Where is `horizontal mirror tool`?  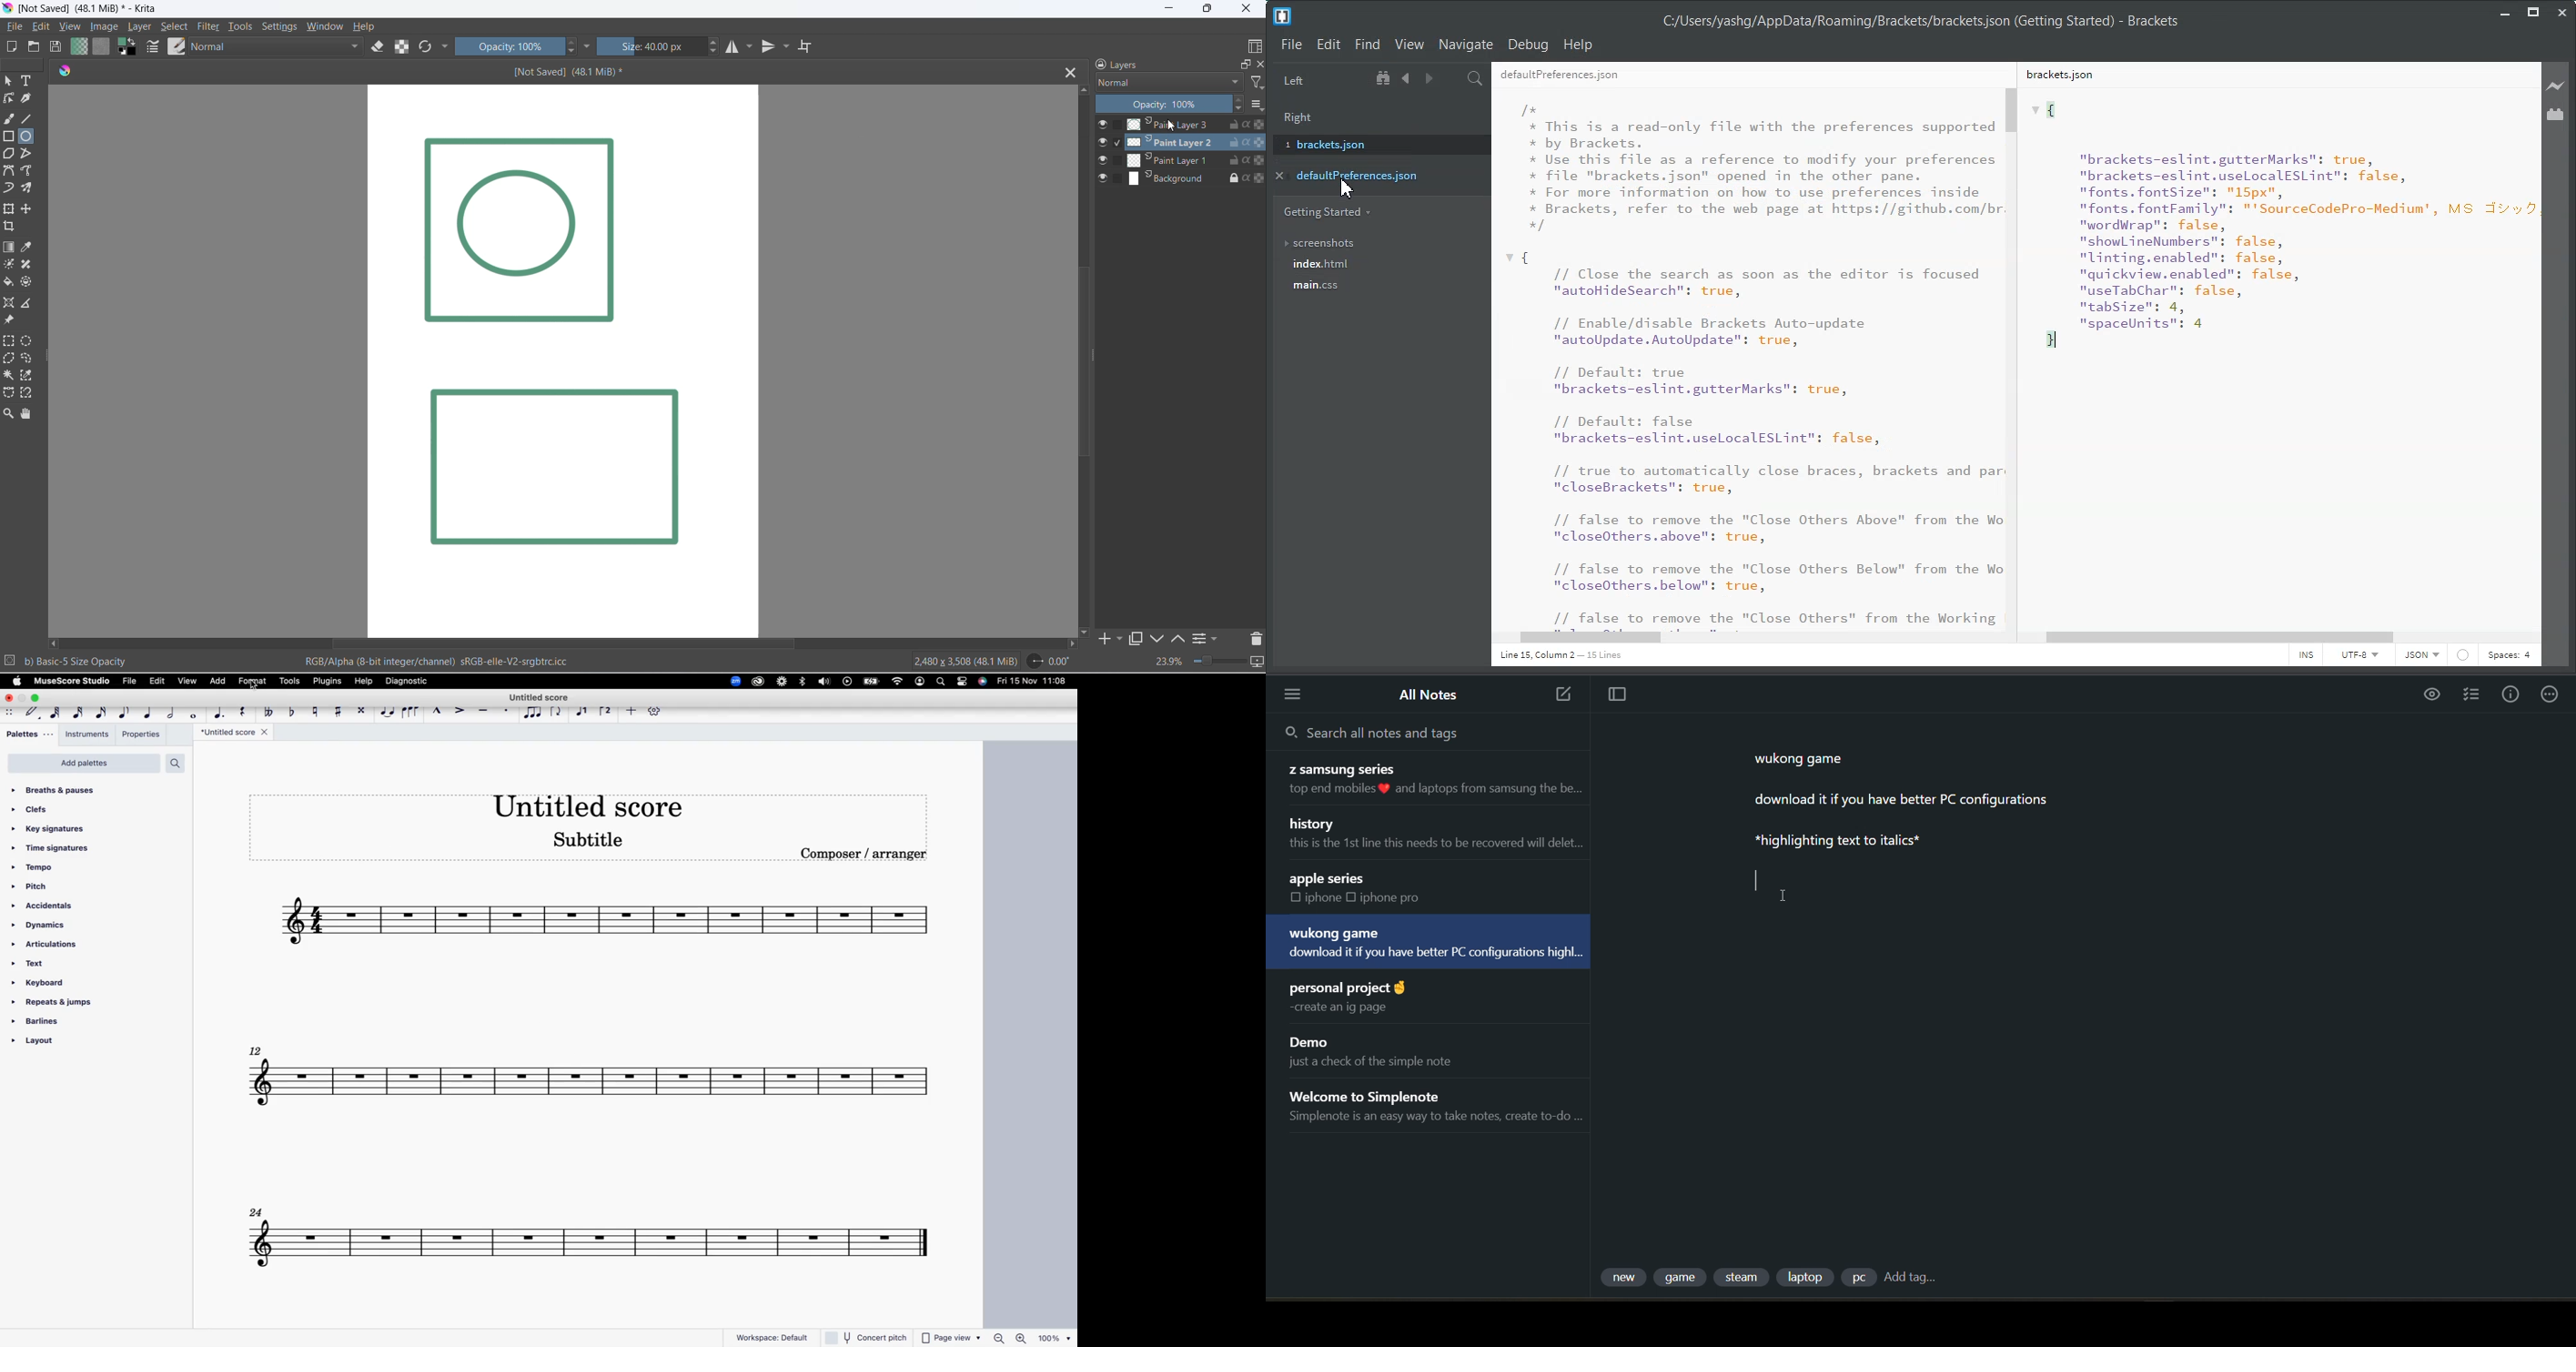 horizontal mirror tool is located at coordinates (740, 47).